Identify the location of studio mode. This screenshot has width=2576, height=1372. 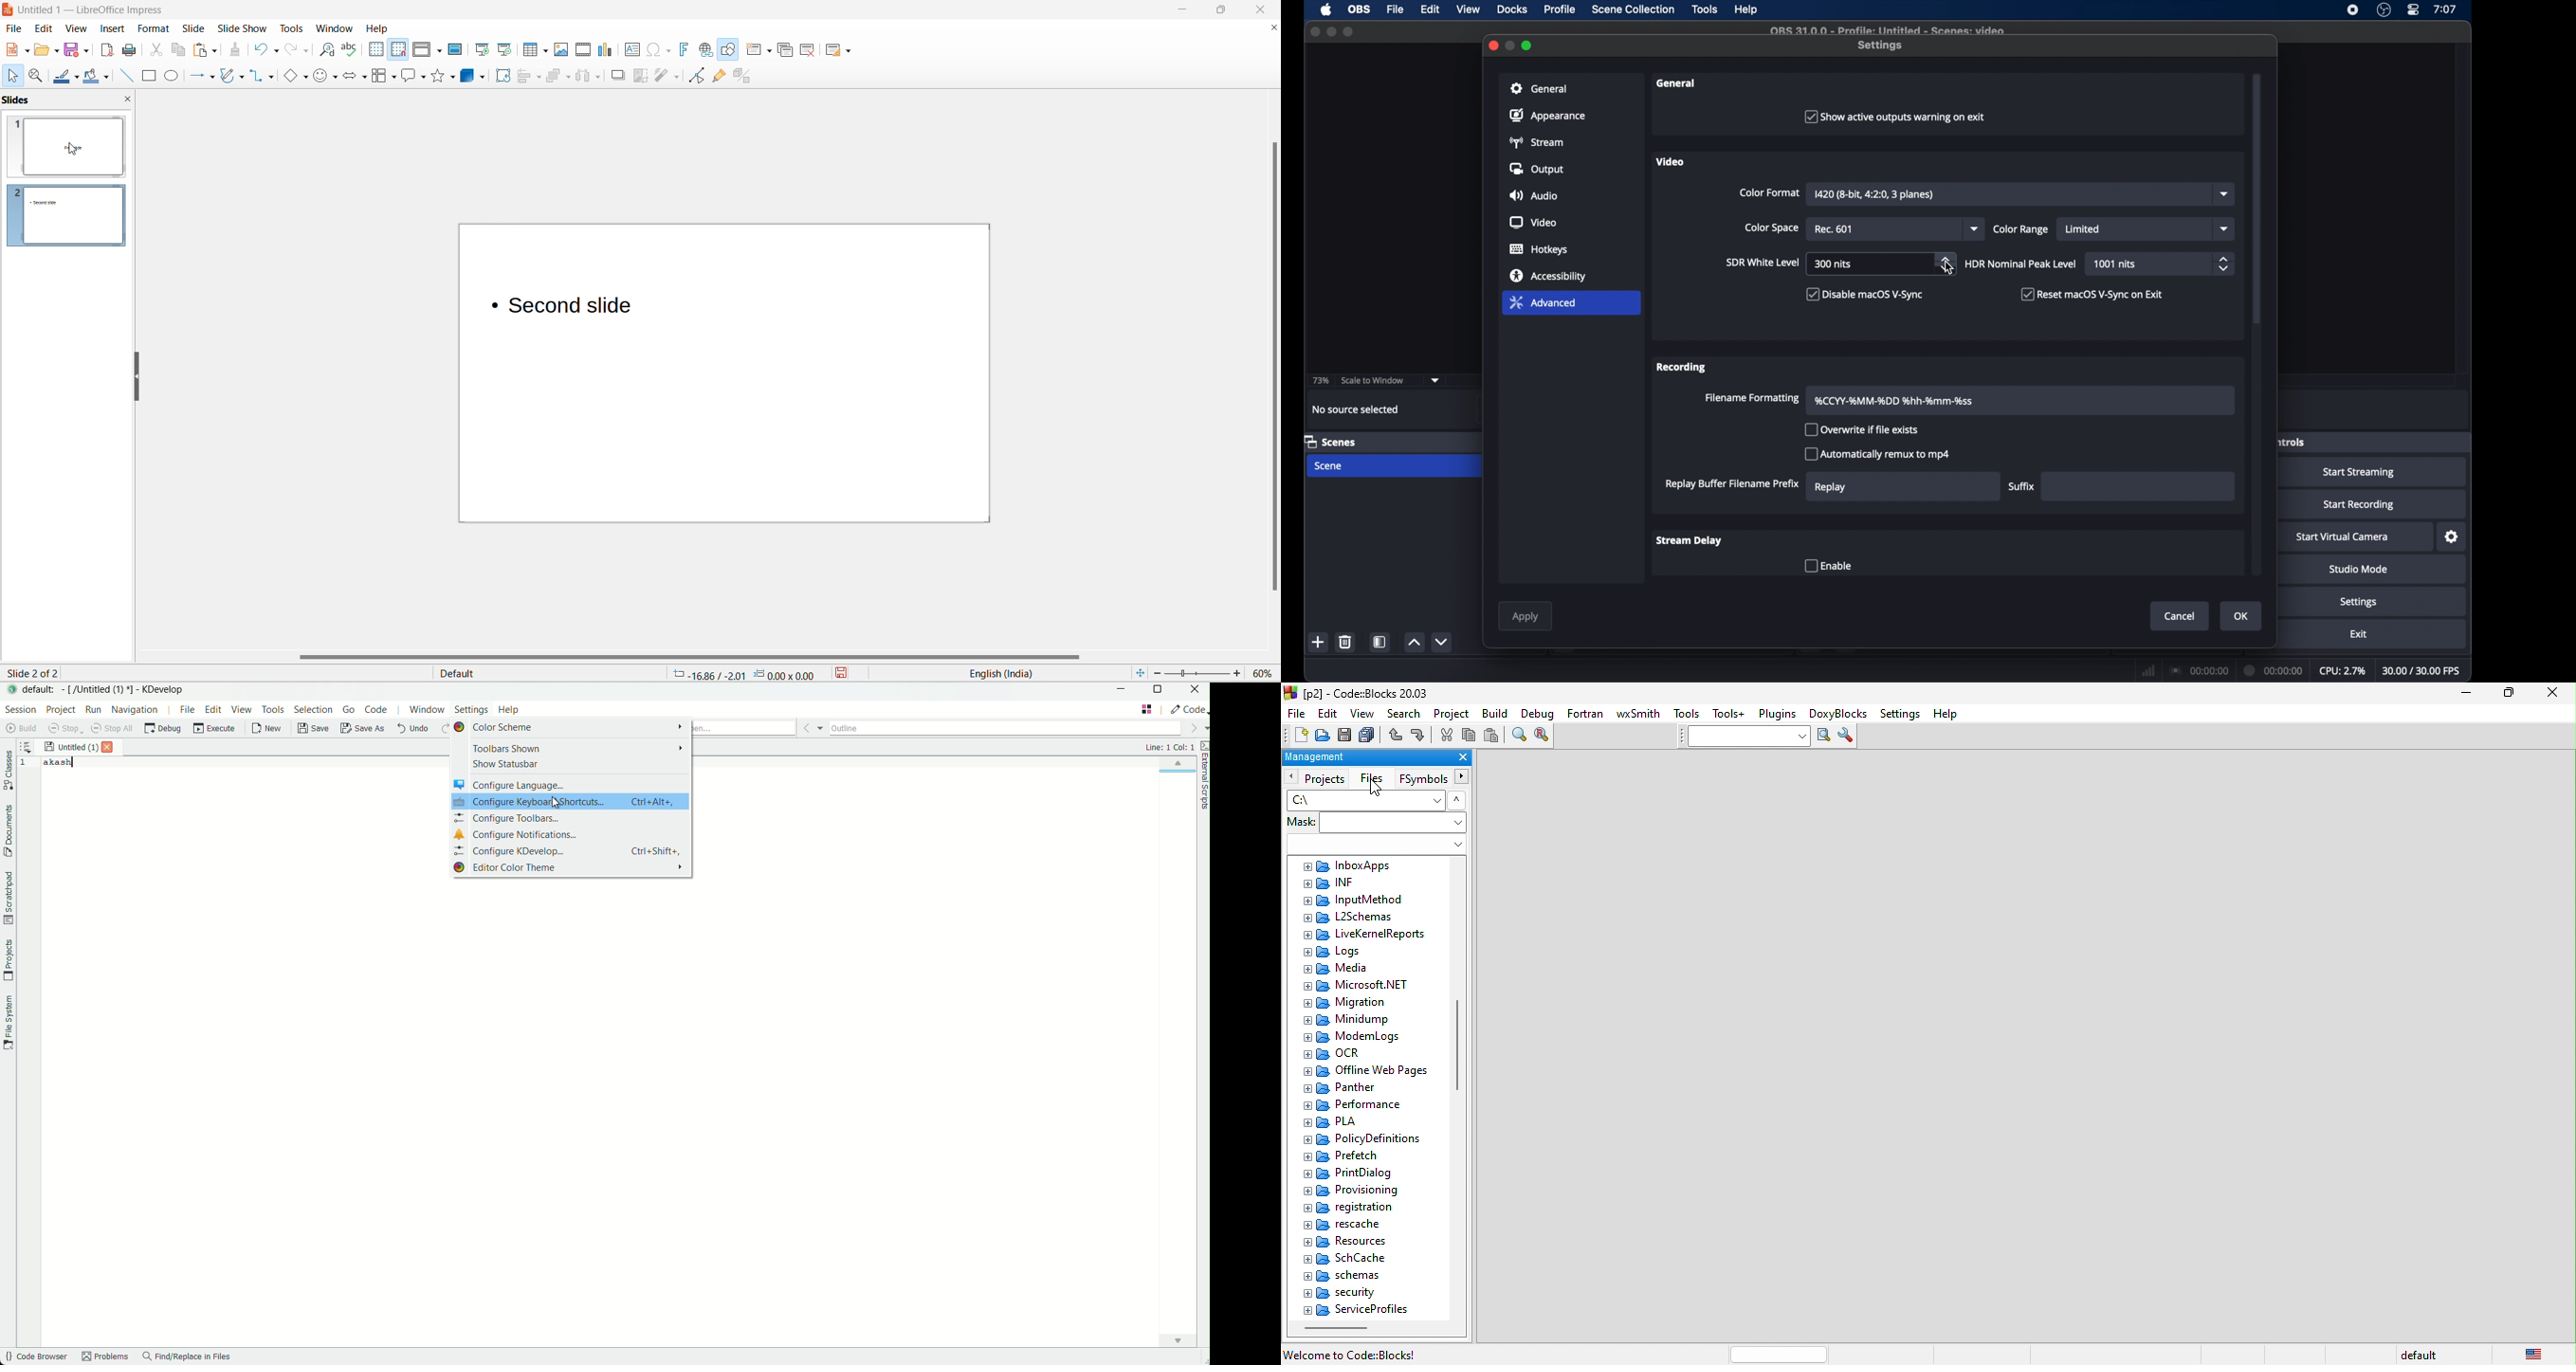
(2359, 569).